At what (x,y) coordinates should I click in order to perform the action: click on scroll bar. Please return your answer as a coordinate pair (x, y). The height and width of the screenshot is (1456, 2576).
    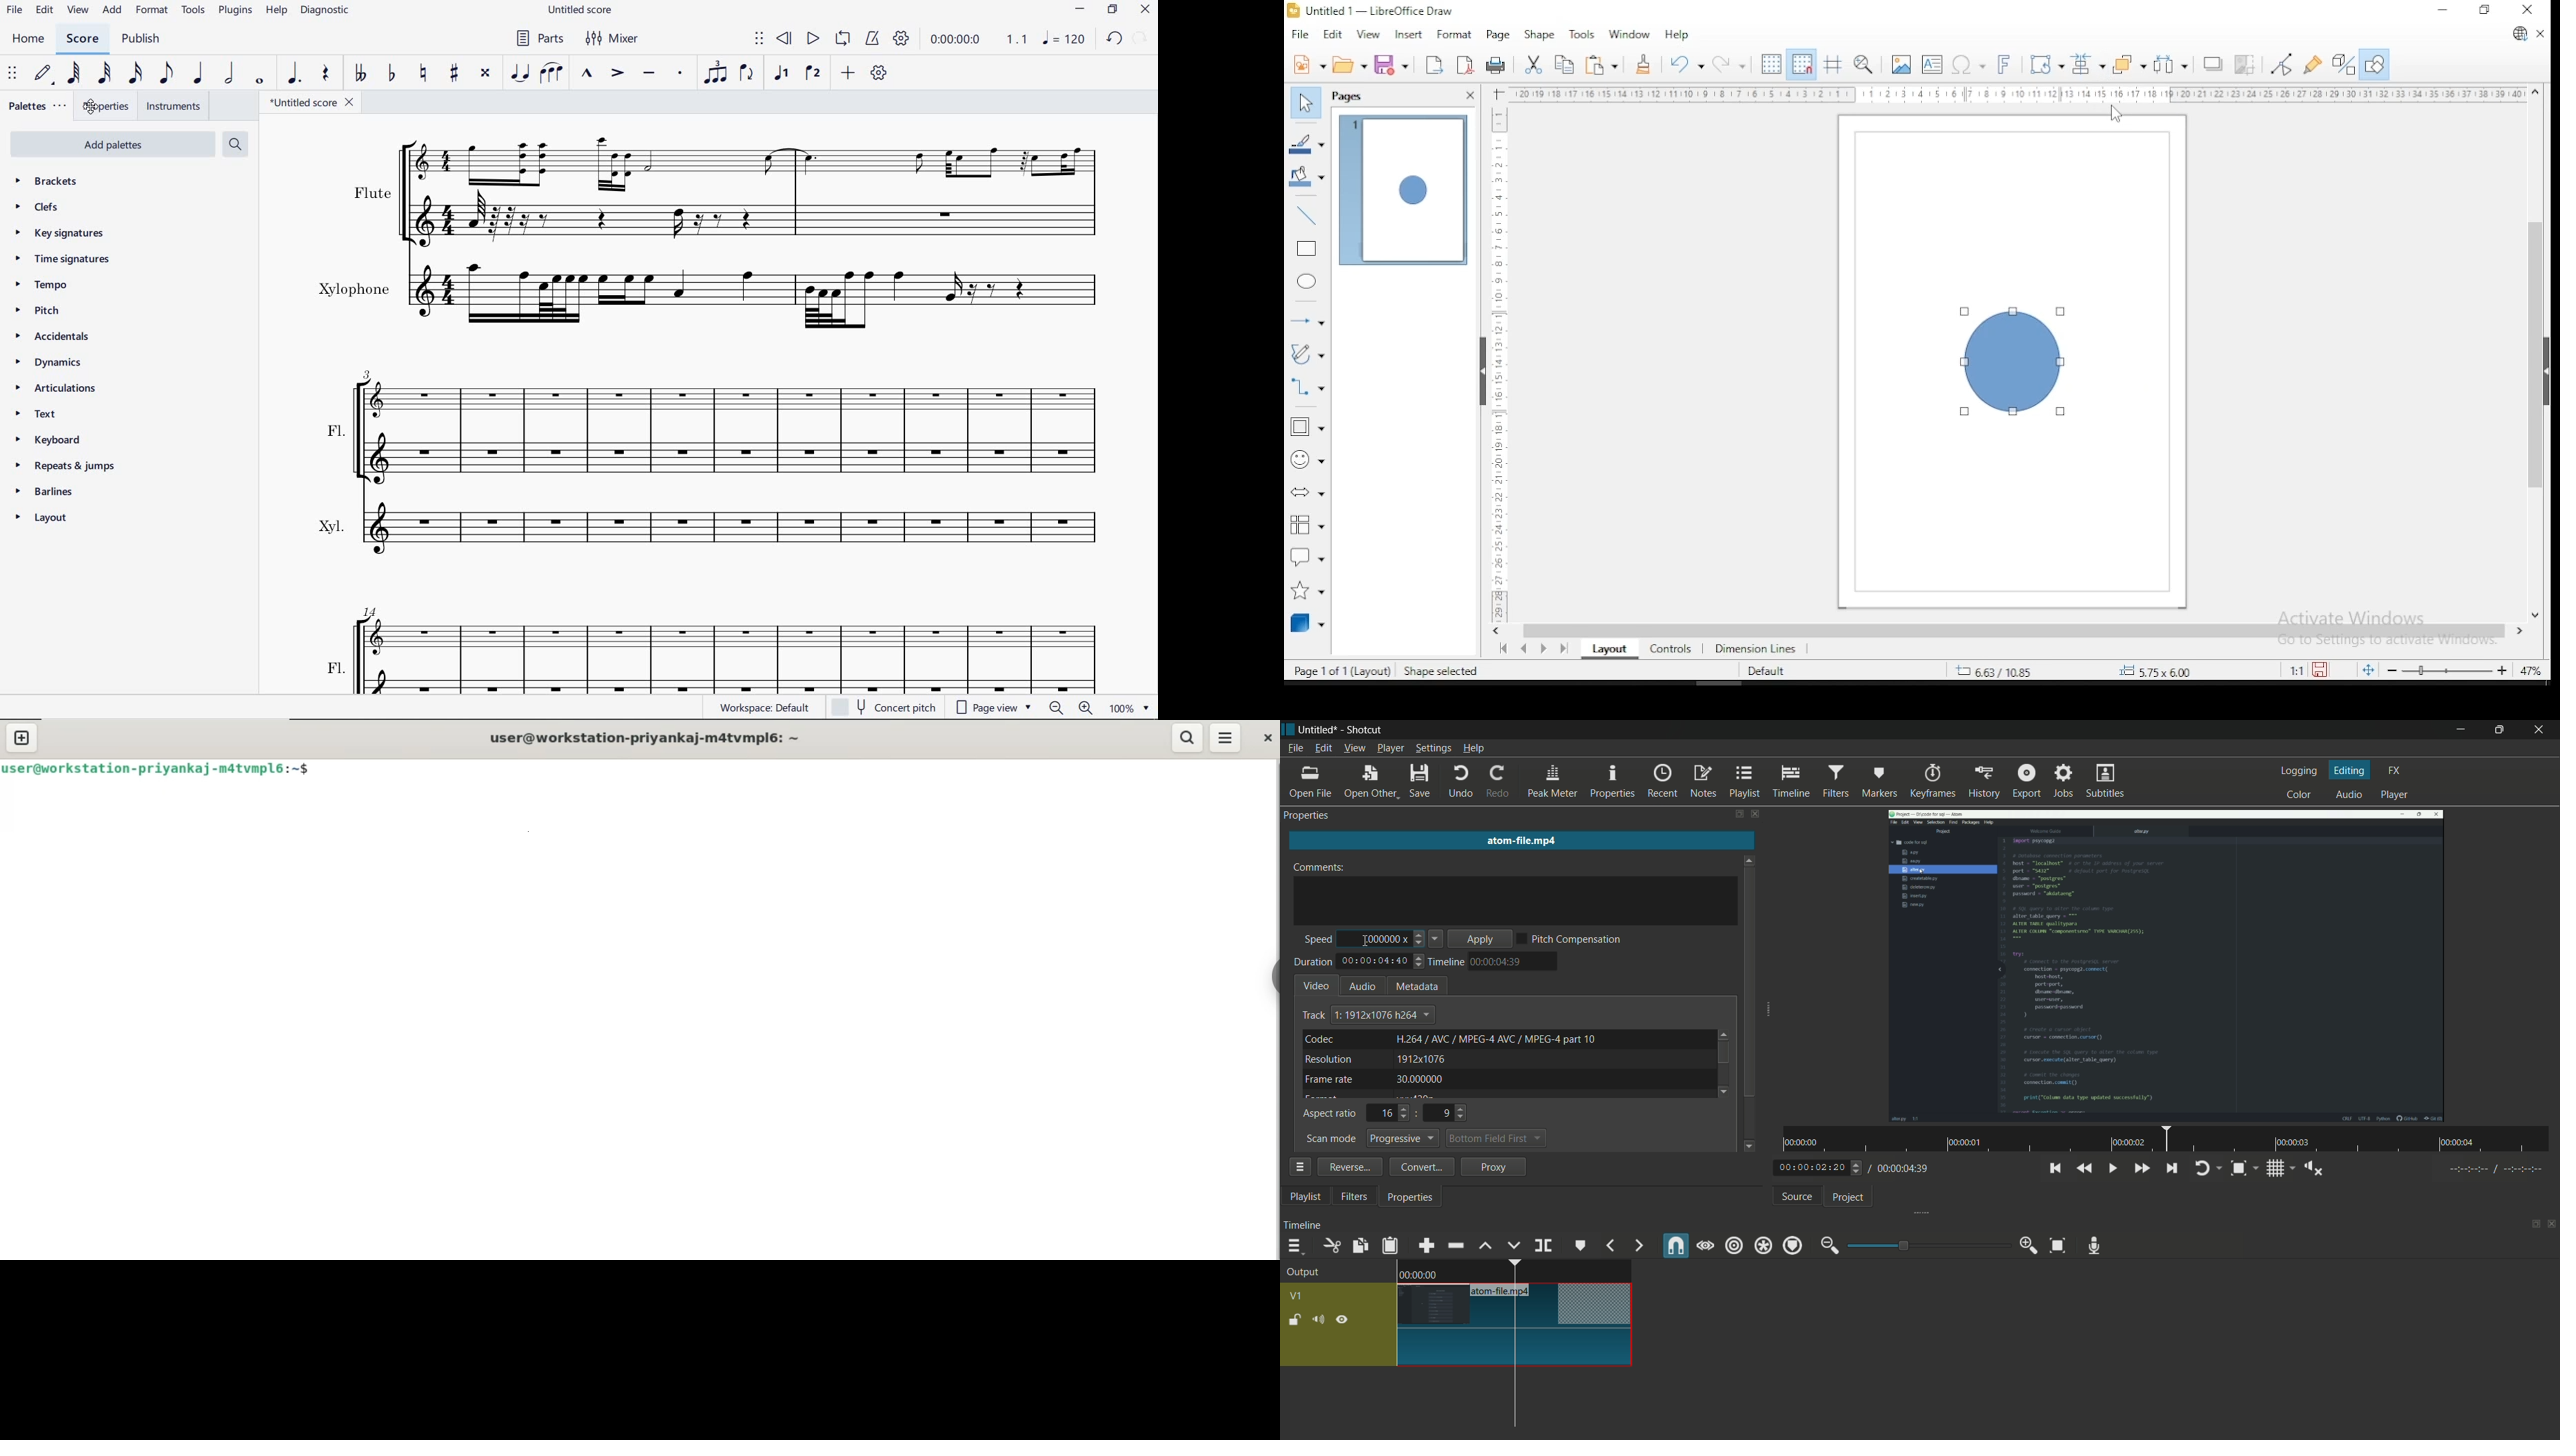
    Looking at the image, I should click on (2536, 352).